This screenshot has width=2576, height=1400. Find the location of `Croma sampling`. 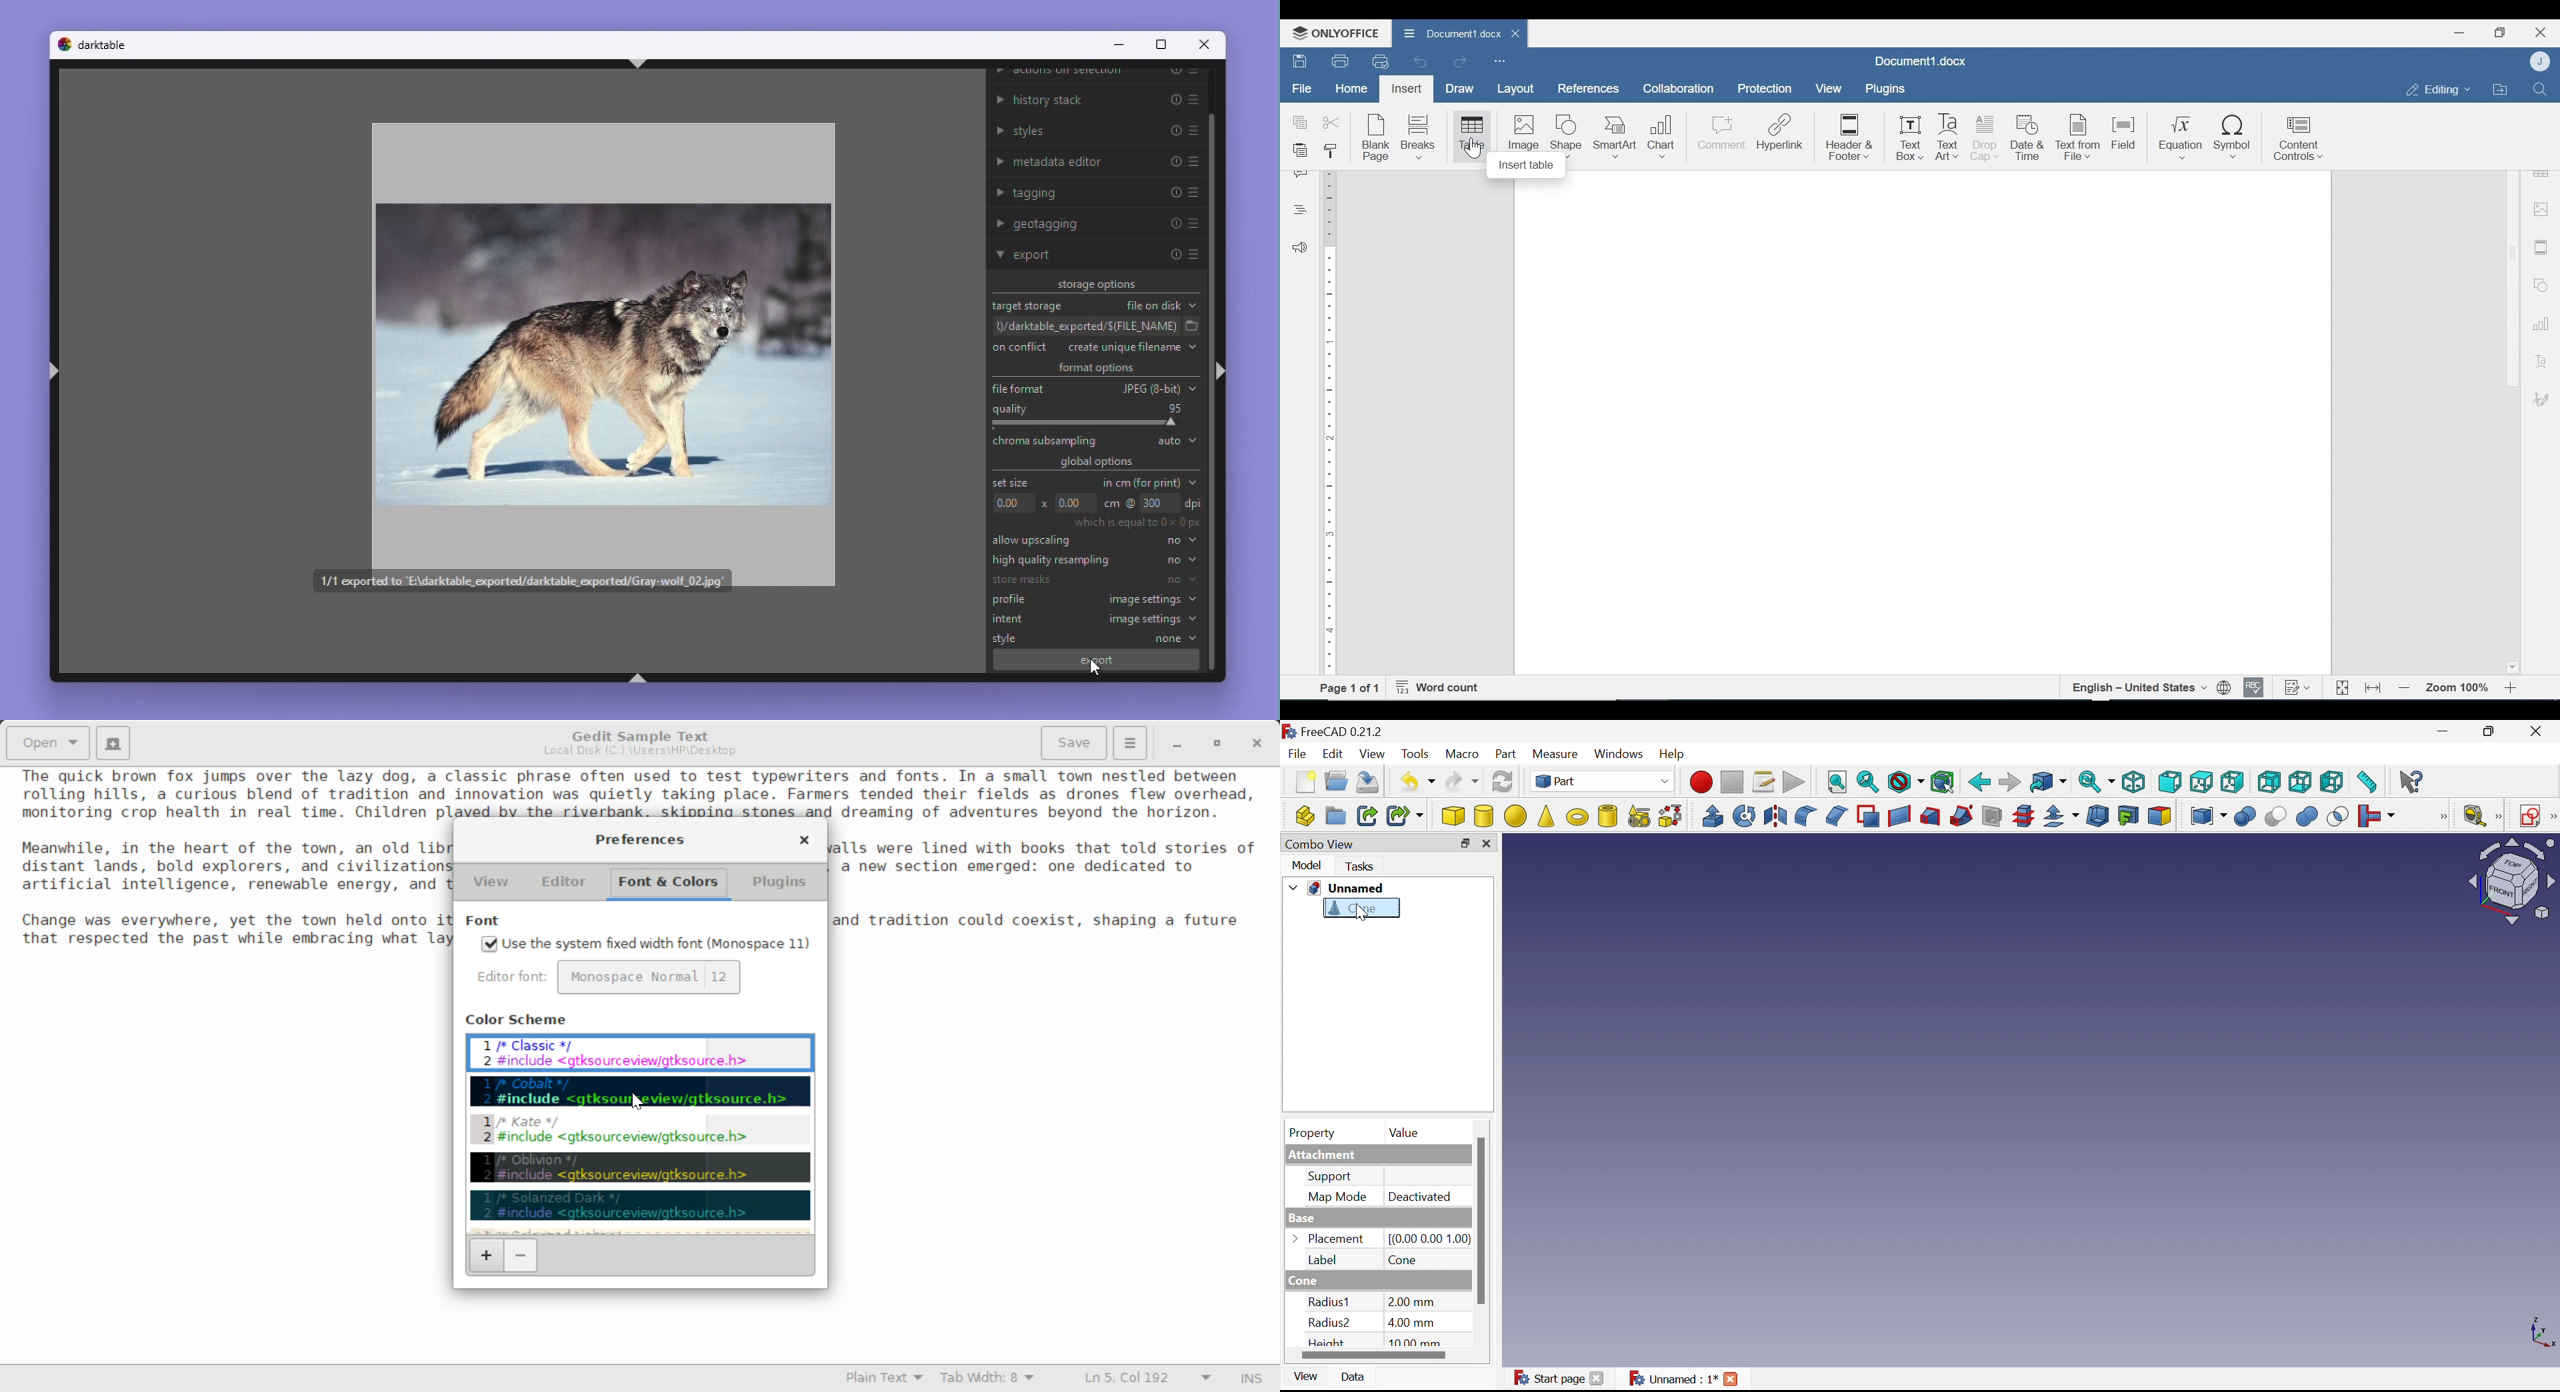

Croma sampling is located at coordinates (1097, 425).